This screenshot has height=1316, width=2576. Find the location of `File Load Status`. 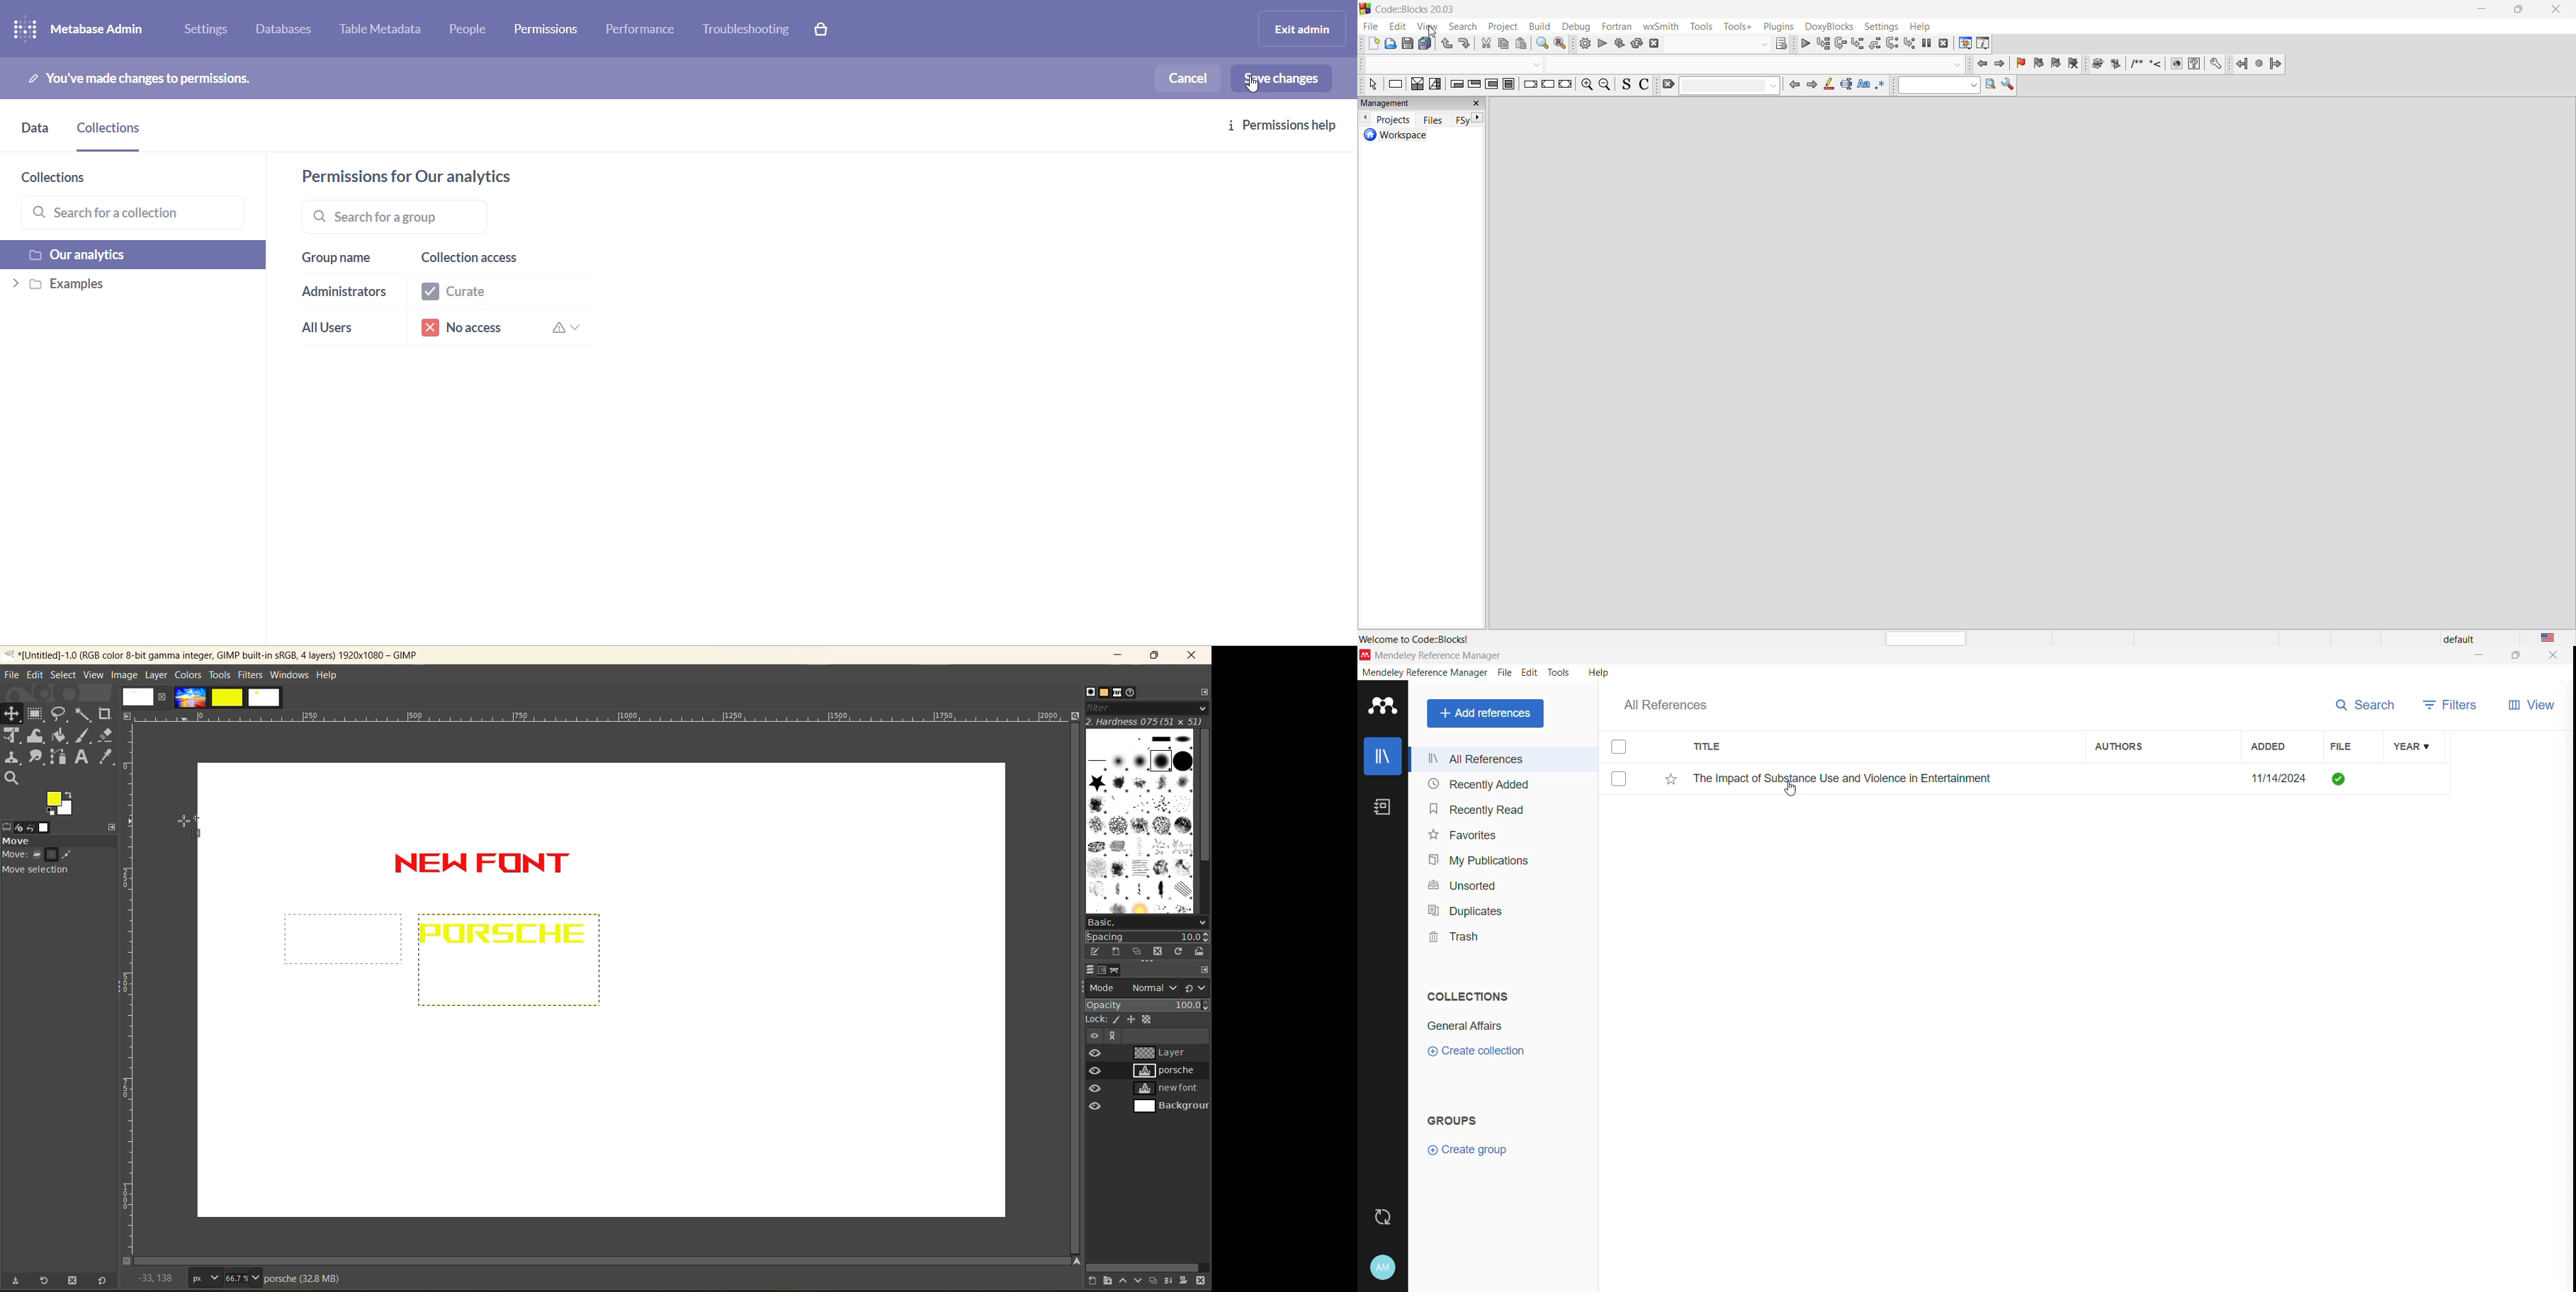

File Load Status is located at coordinates (2350, 778).